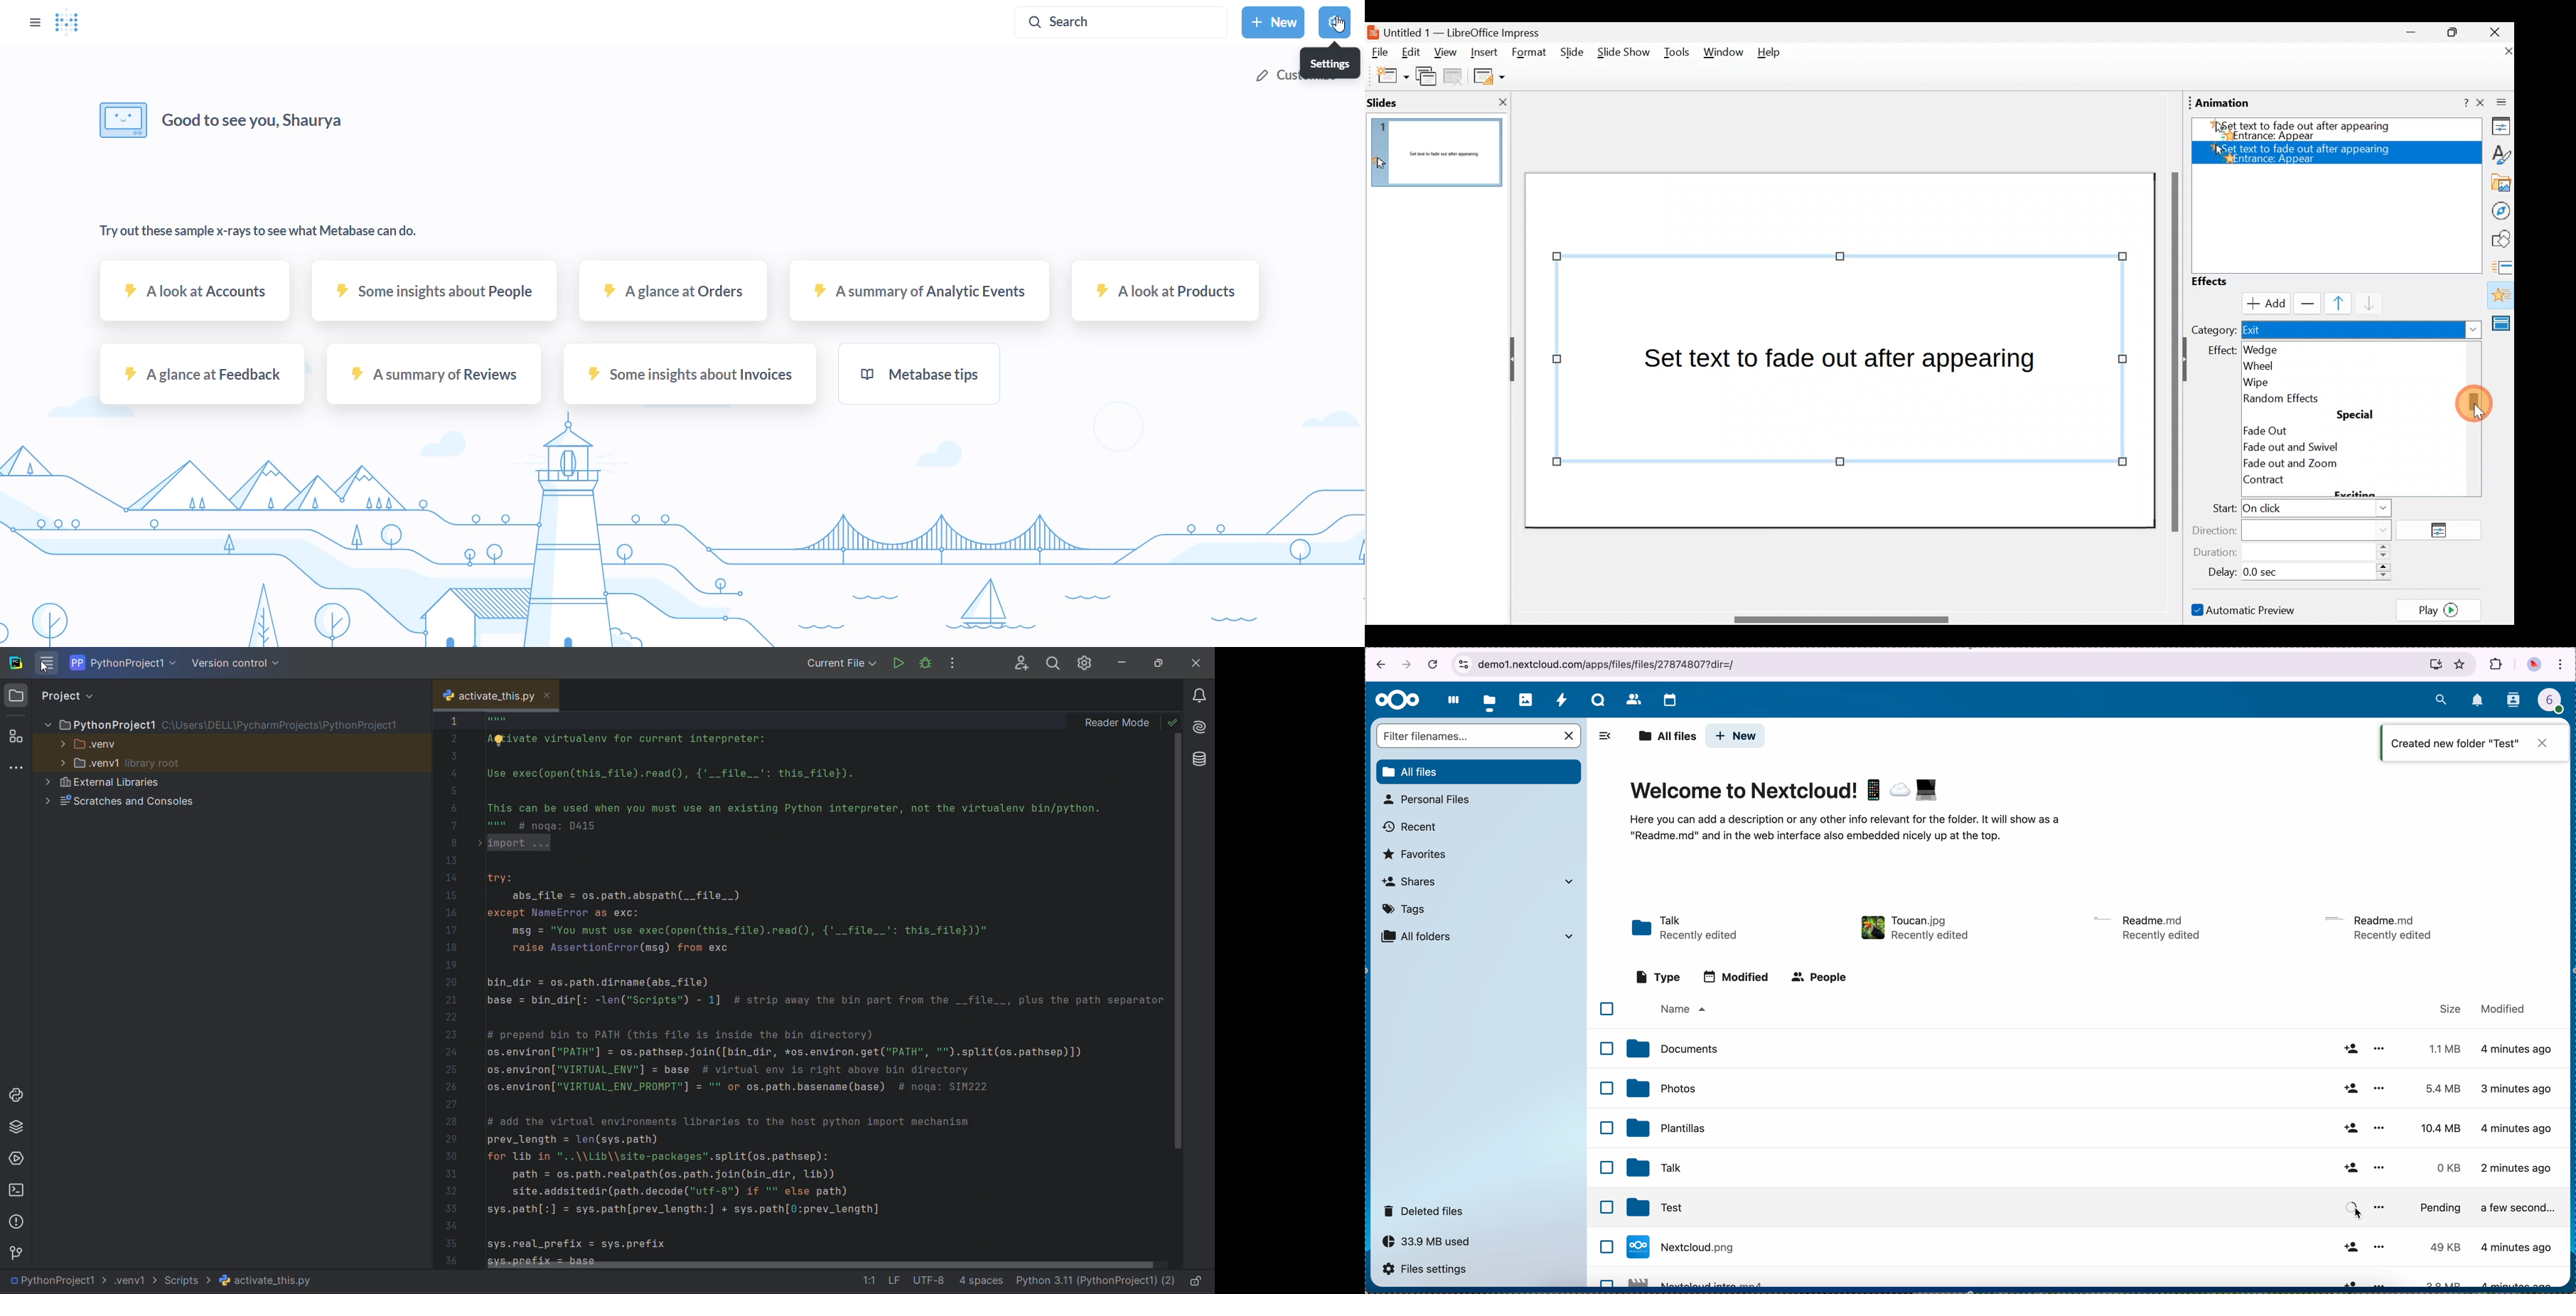 This screenshot has height=1316, width=2576. I want to click on Delay, so click(2296, 570).